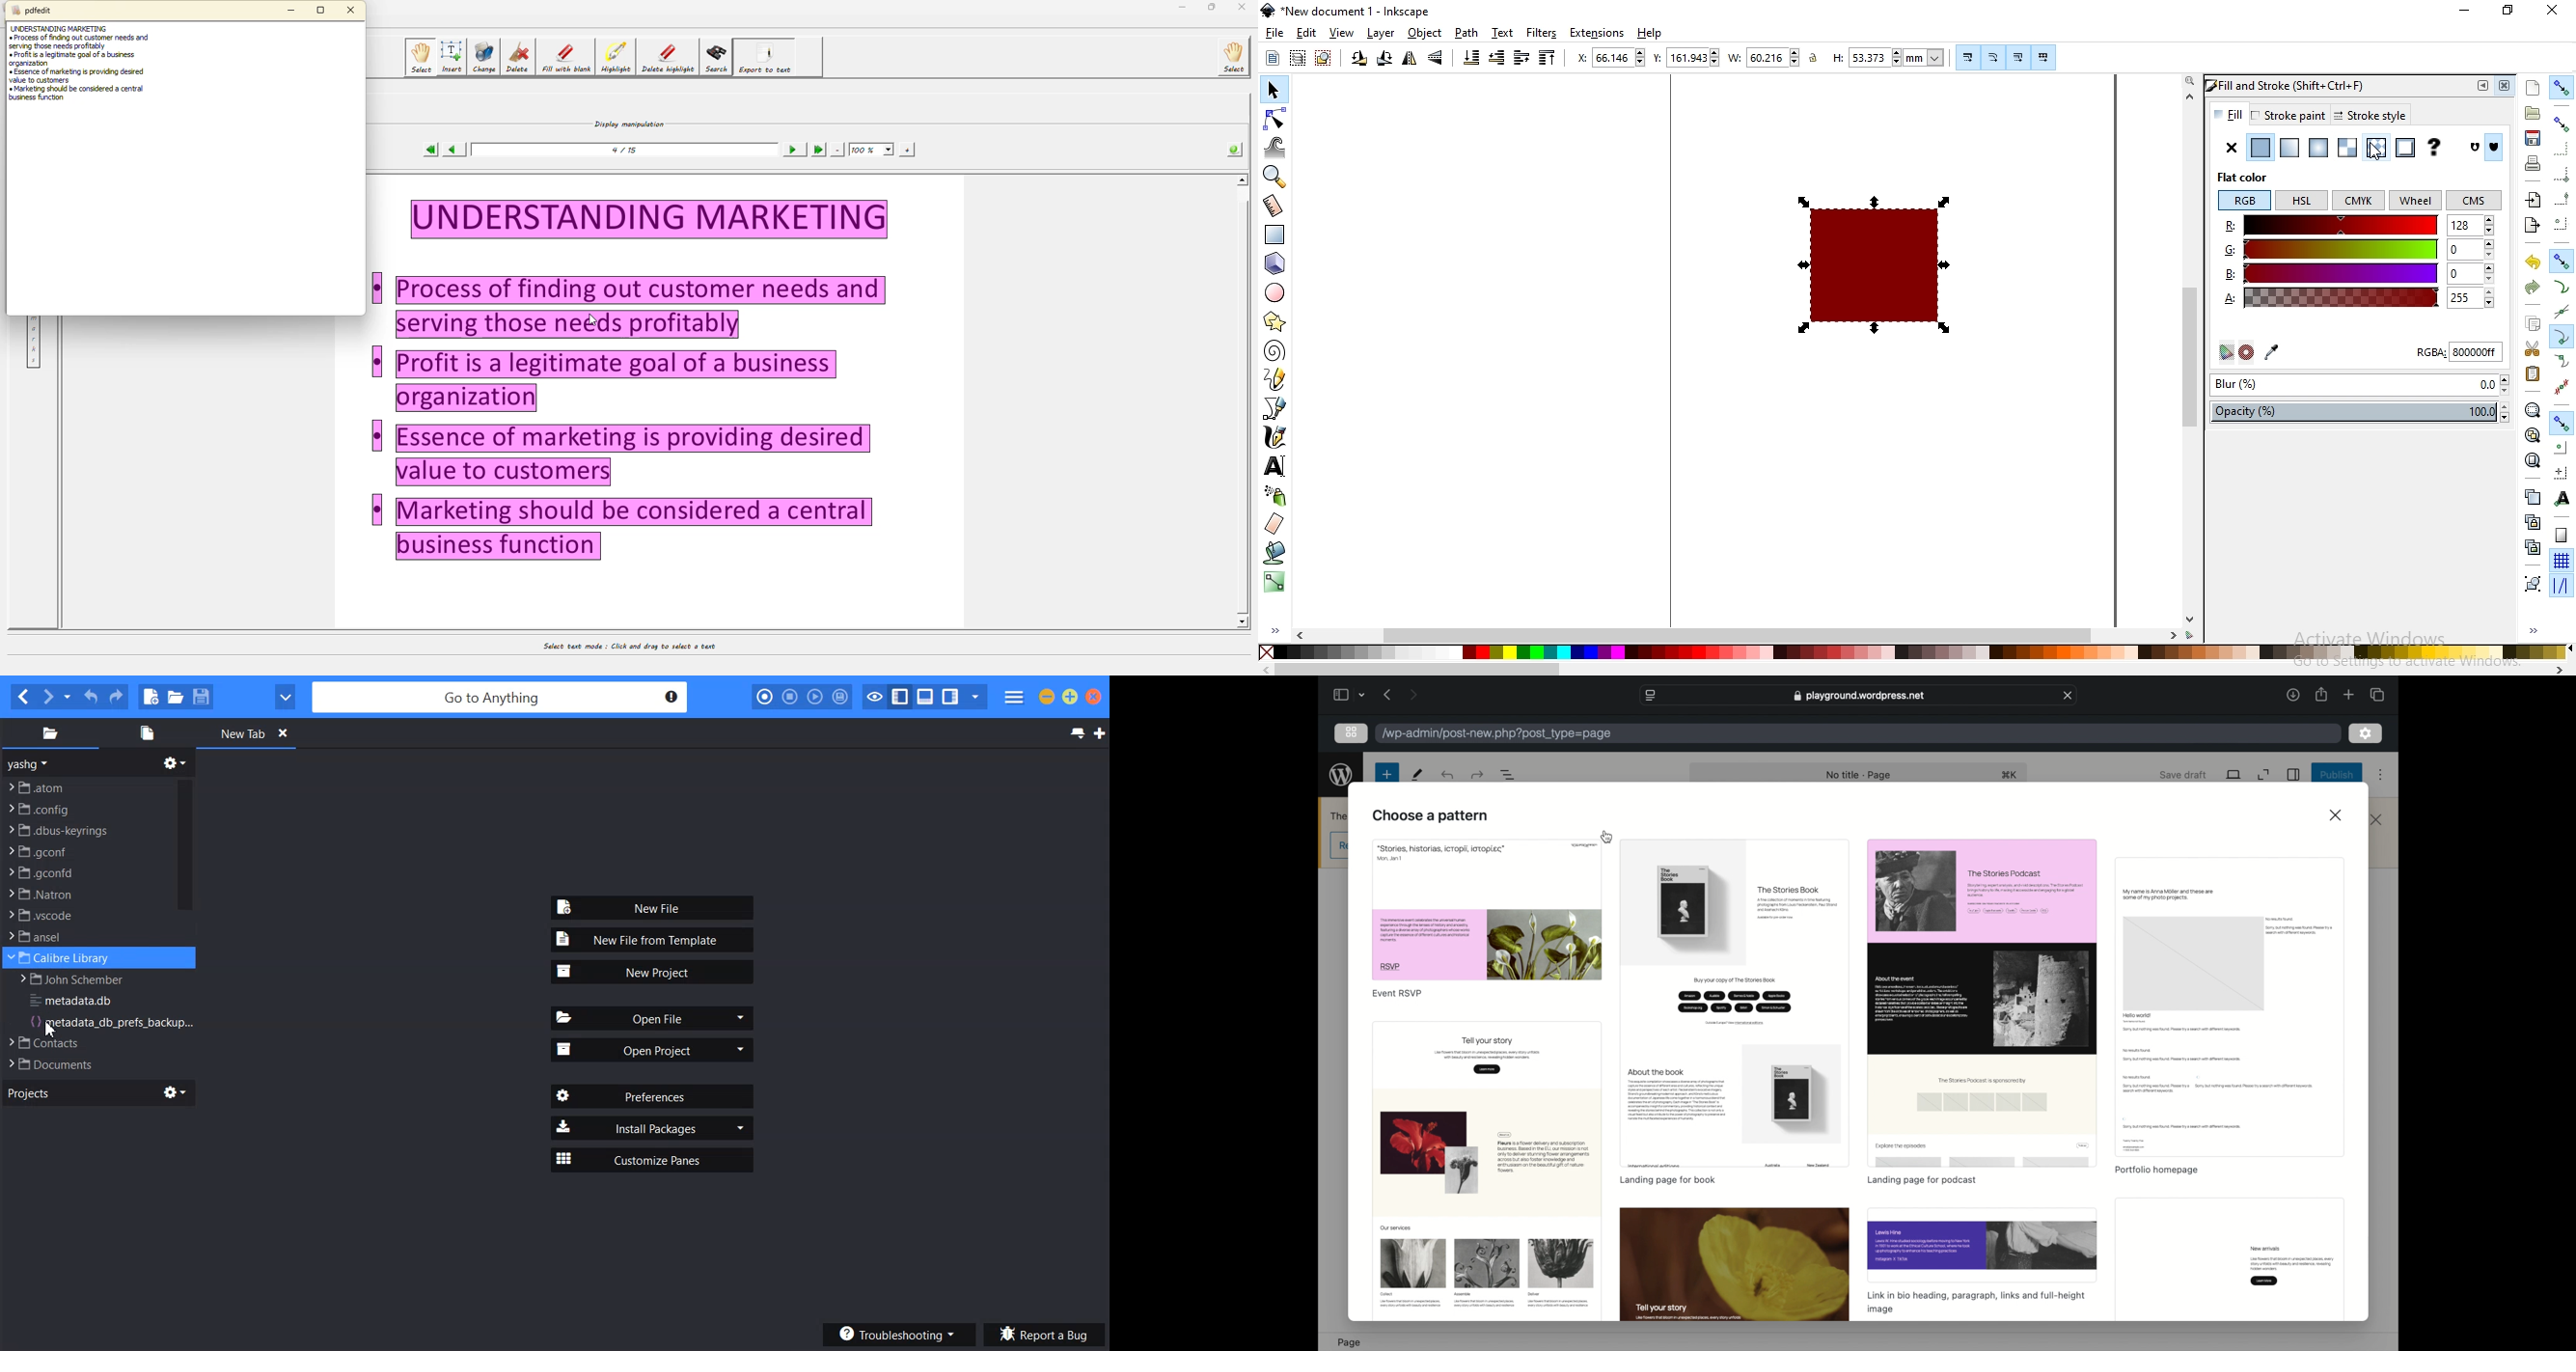 This screenshot has height=1372, width=2576. Describe the element at coordinates (2562, 201) in the screenshot. I see `snap midpoints of ` at that location.